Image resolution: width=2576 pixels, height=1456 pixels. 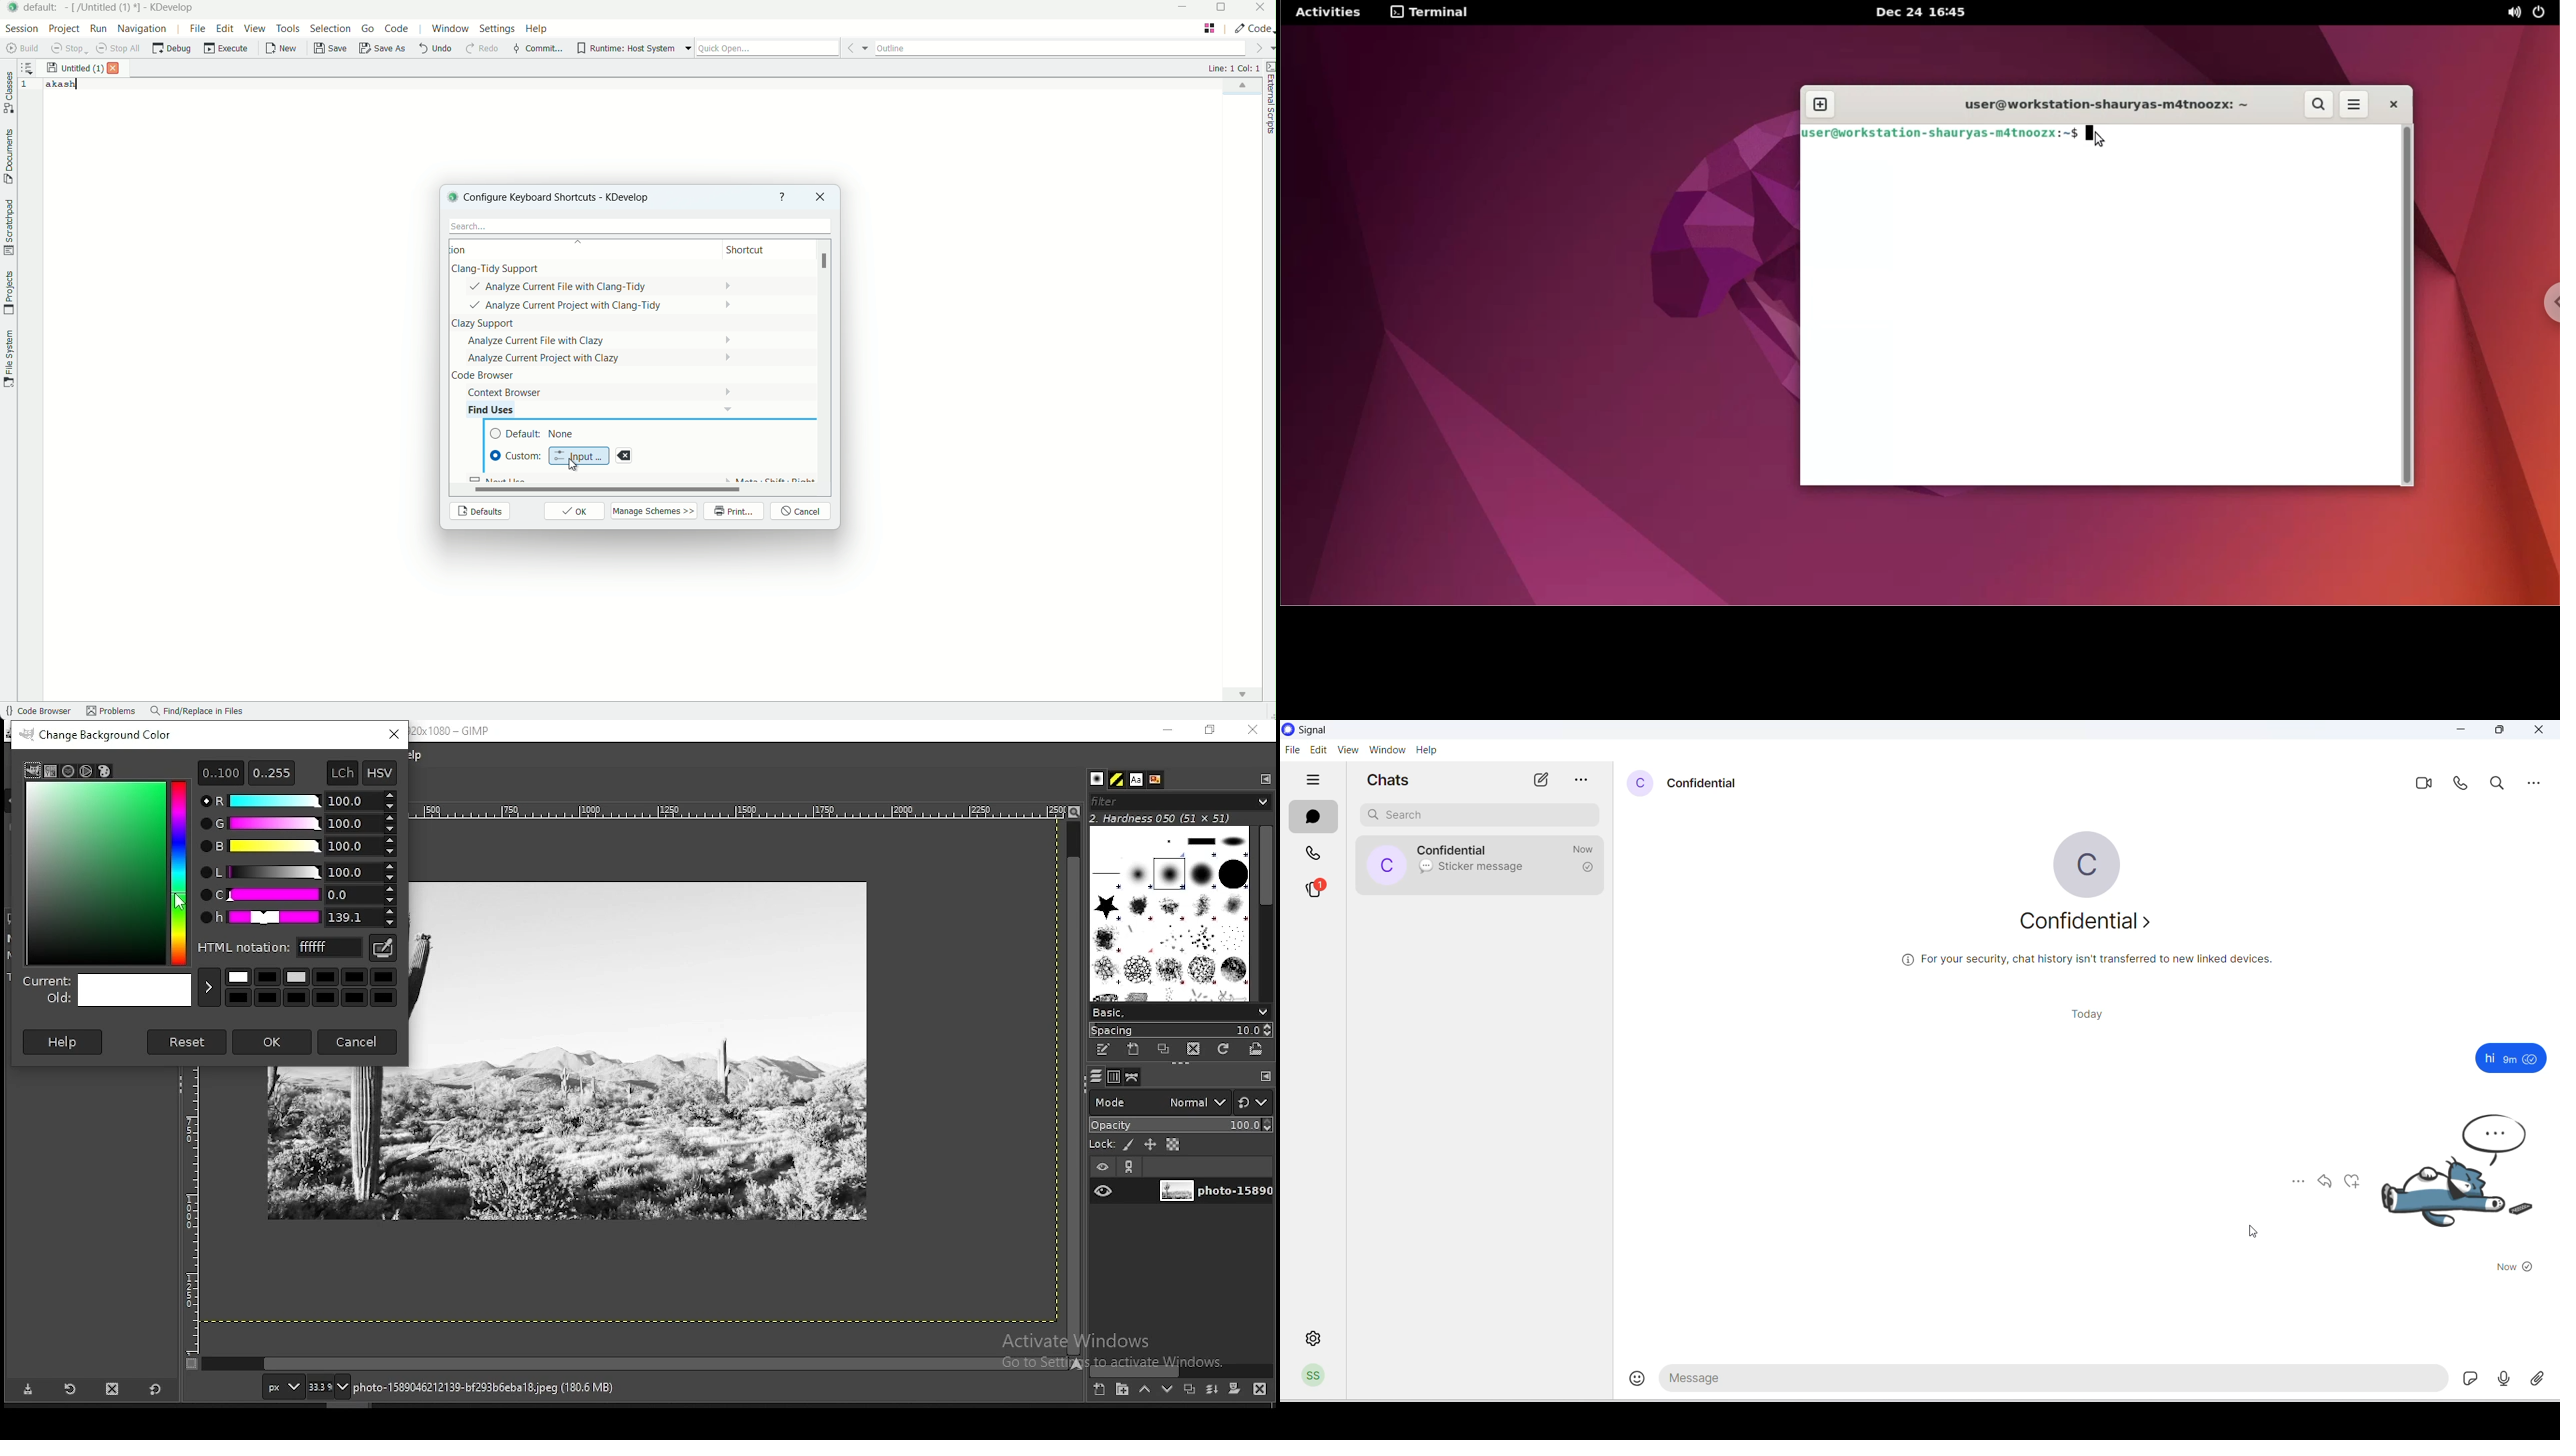 I want to click on calls, so click(x=1315, y=851).